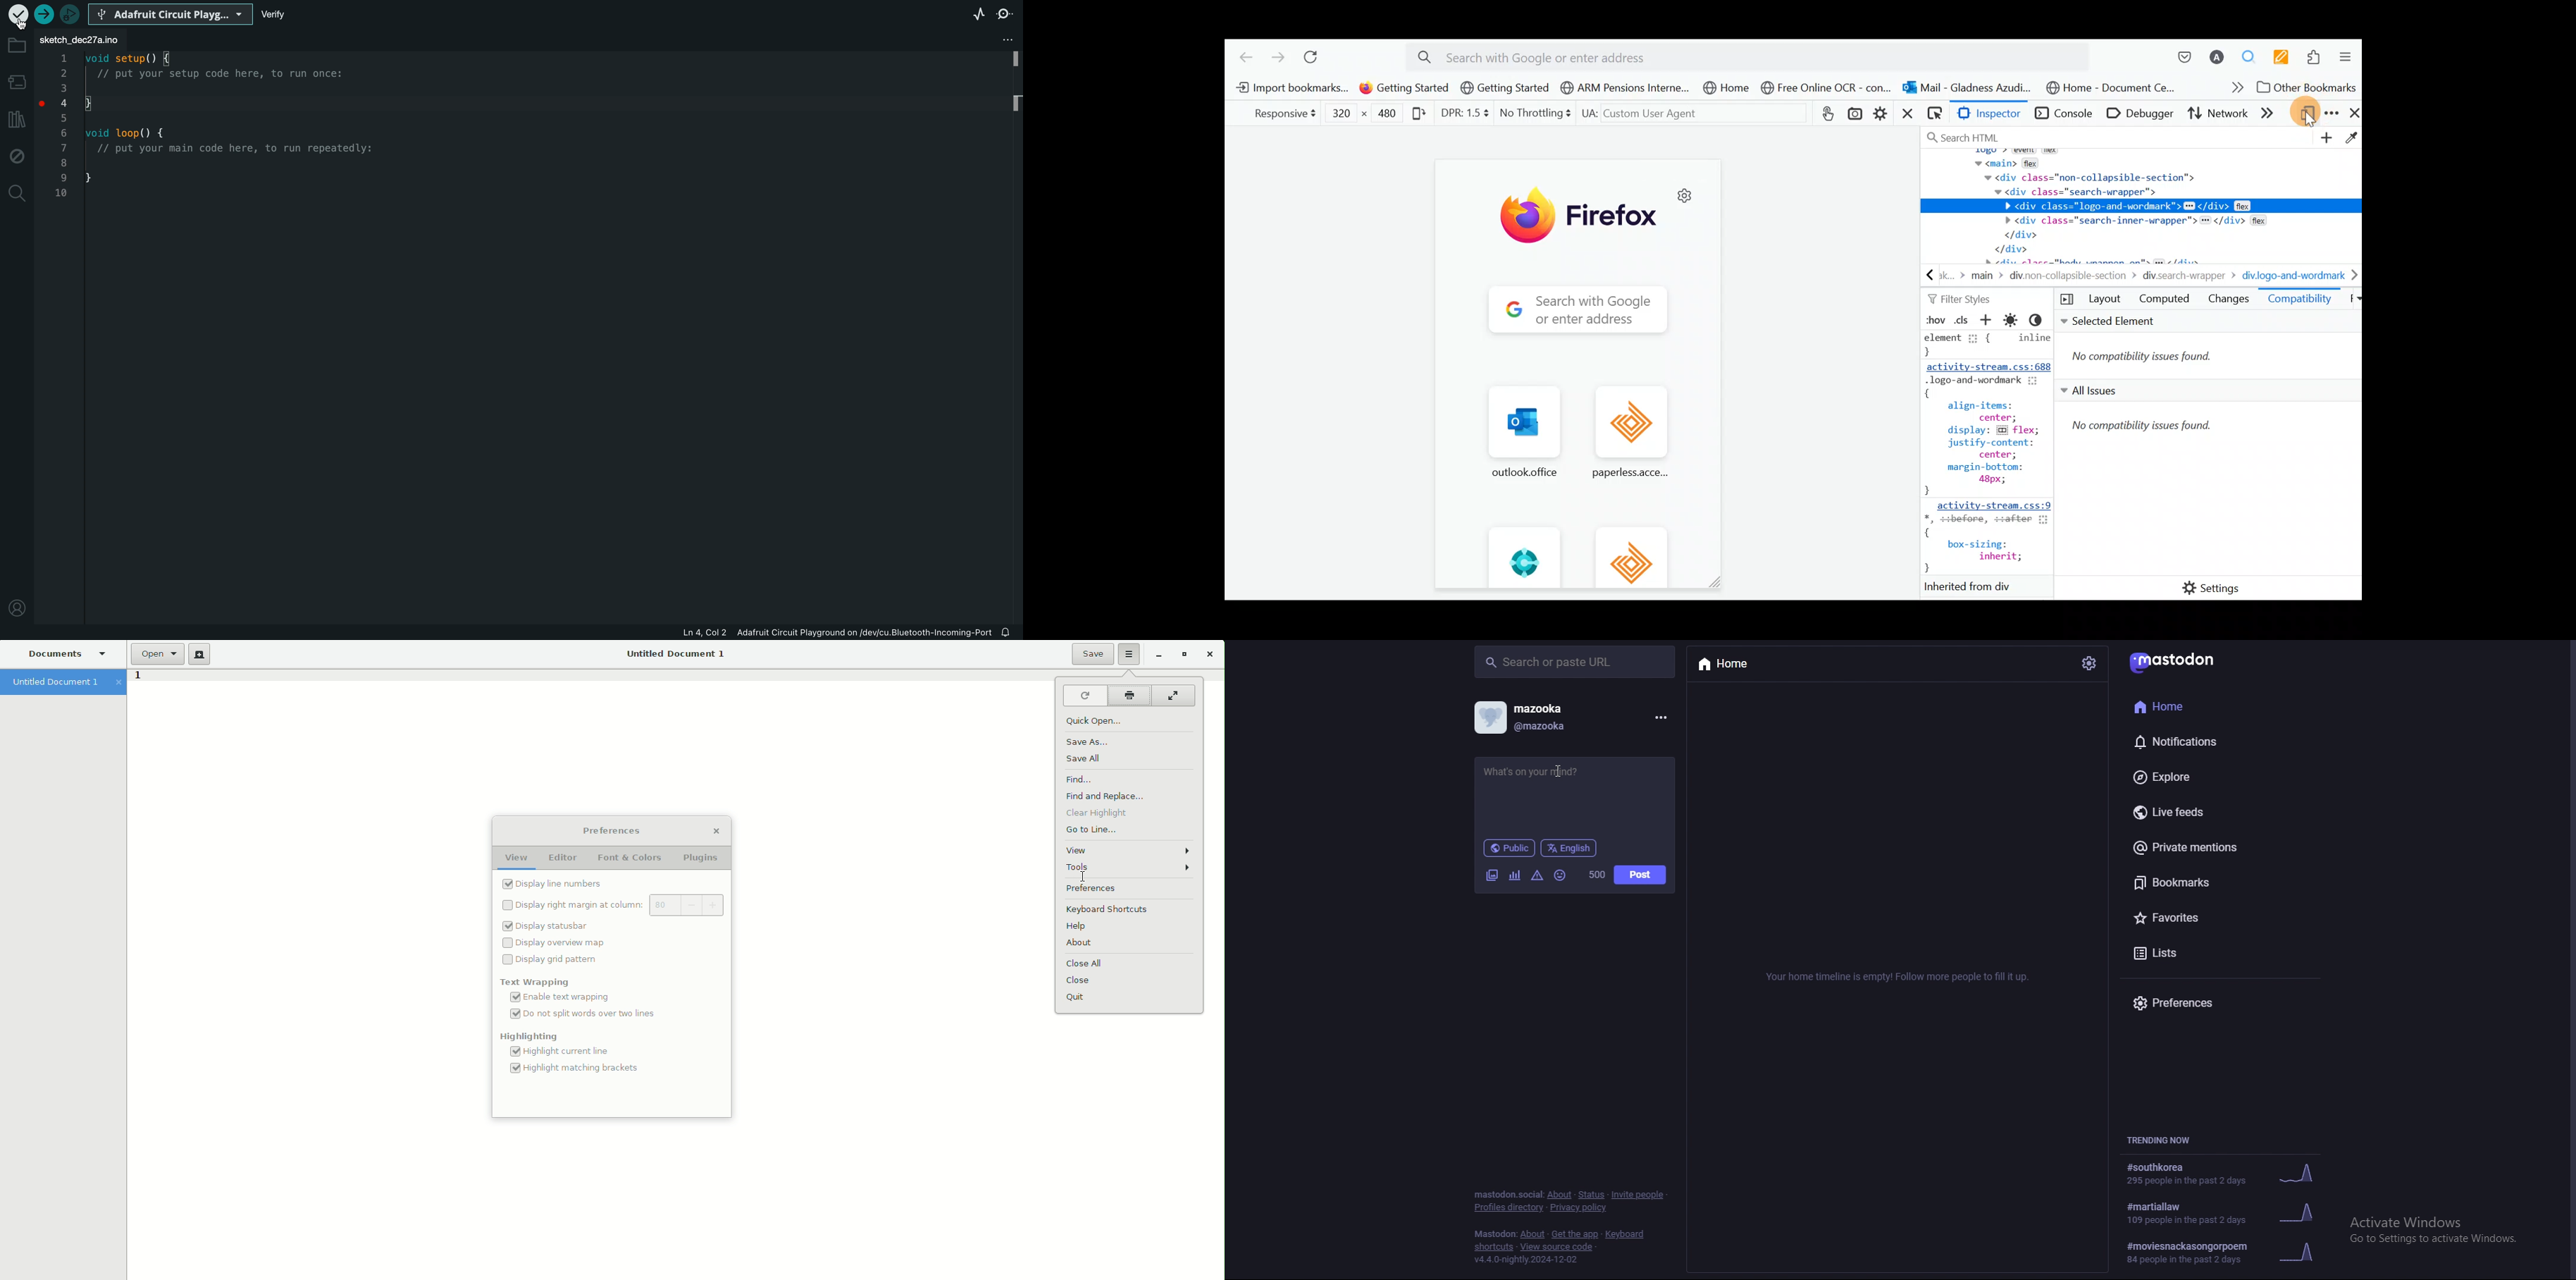  I want to click on status, so click(1573, 795).